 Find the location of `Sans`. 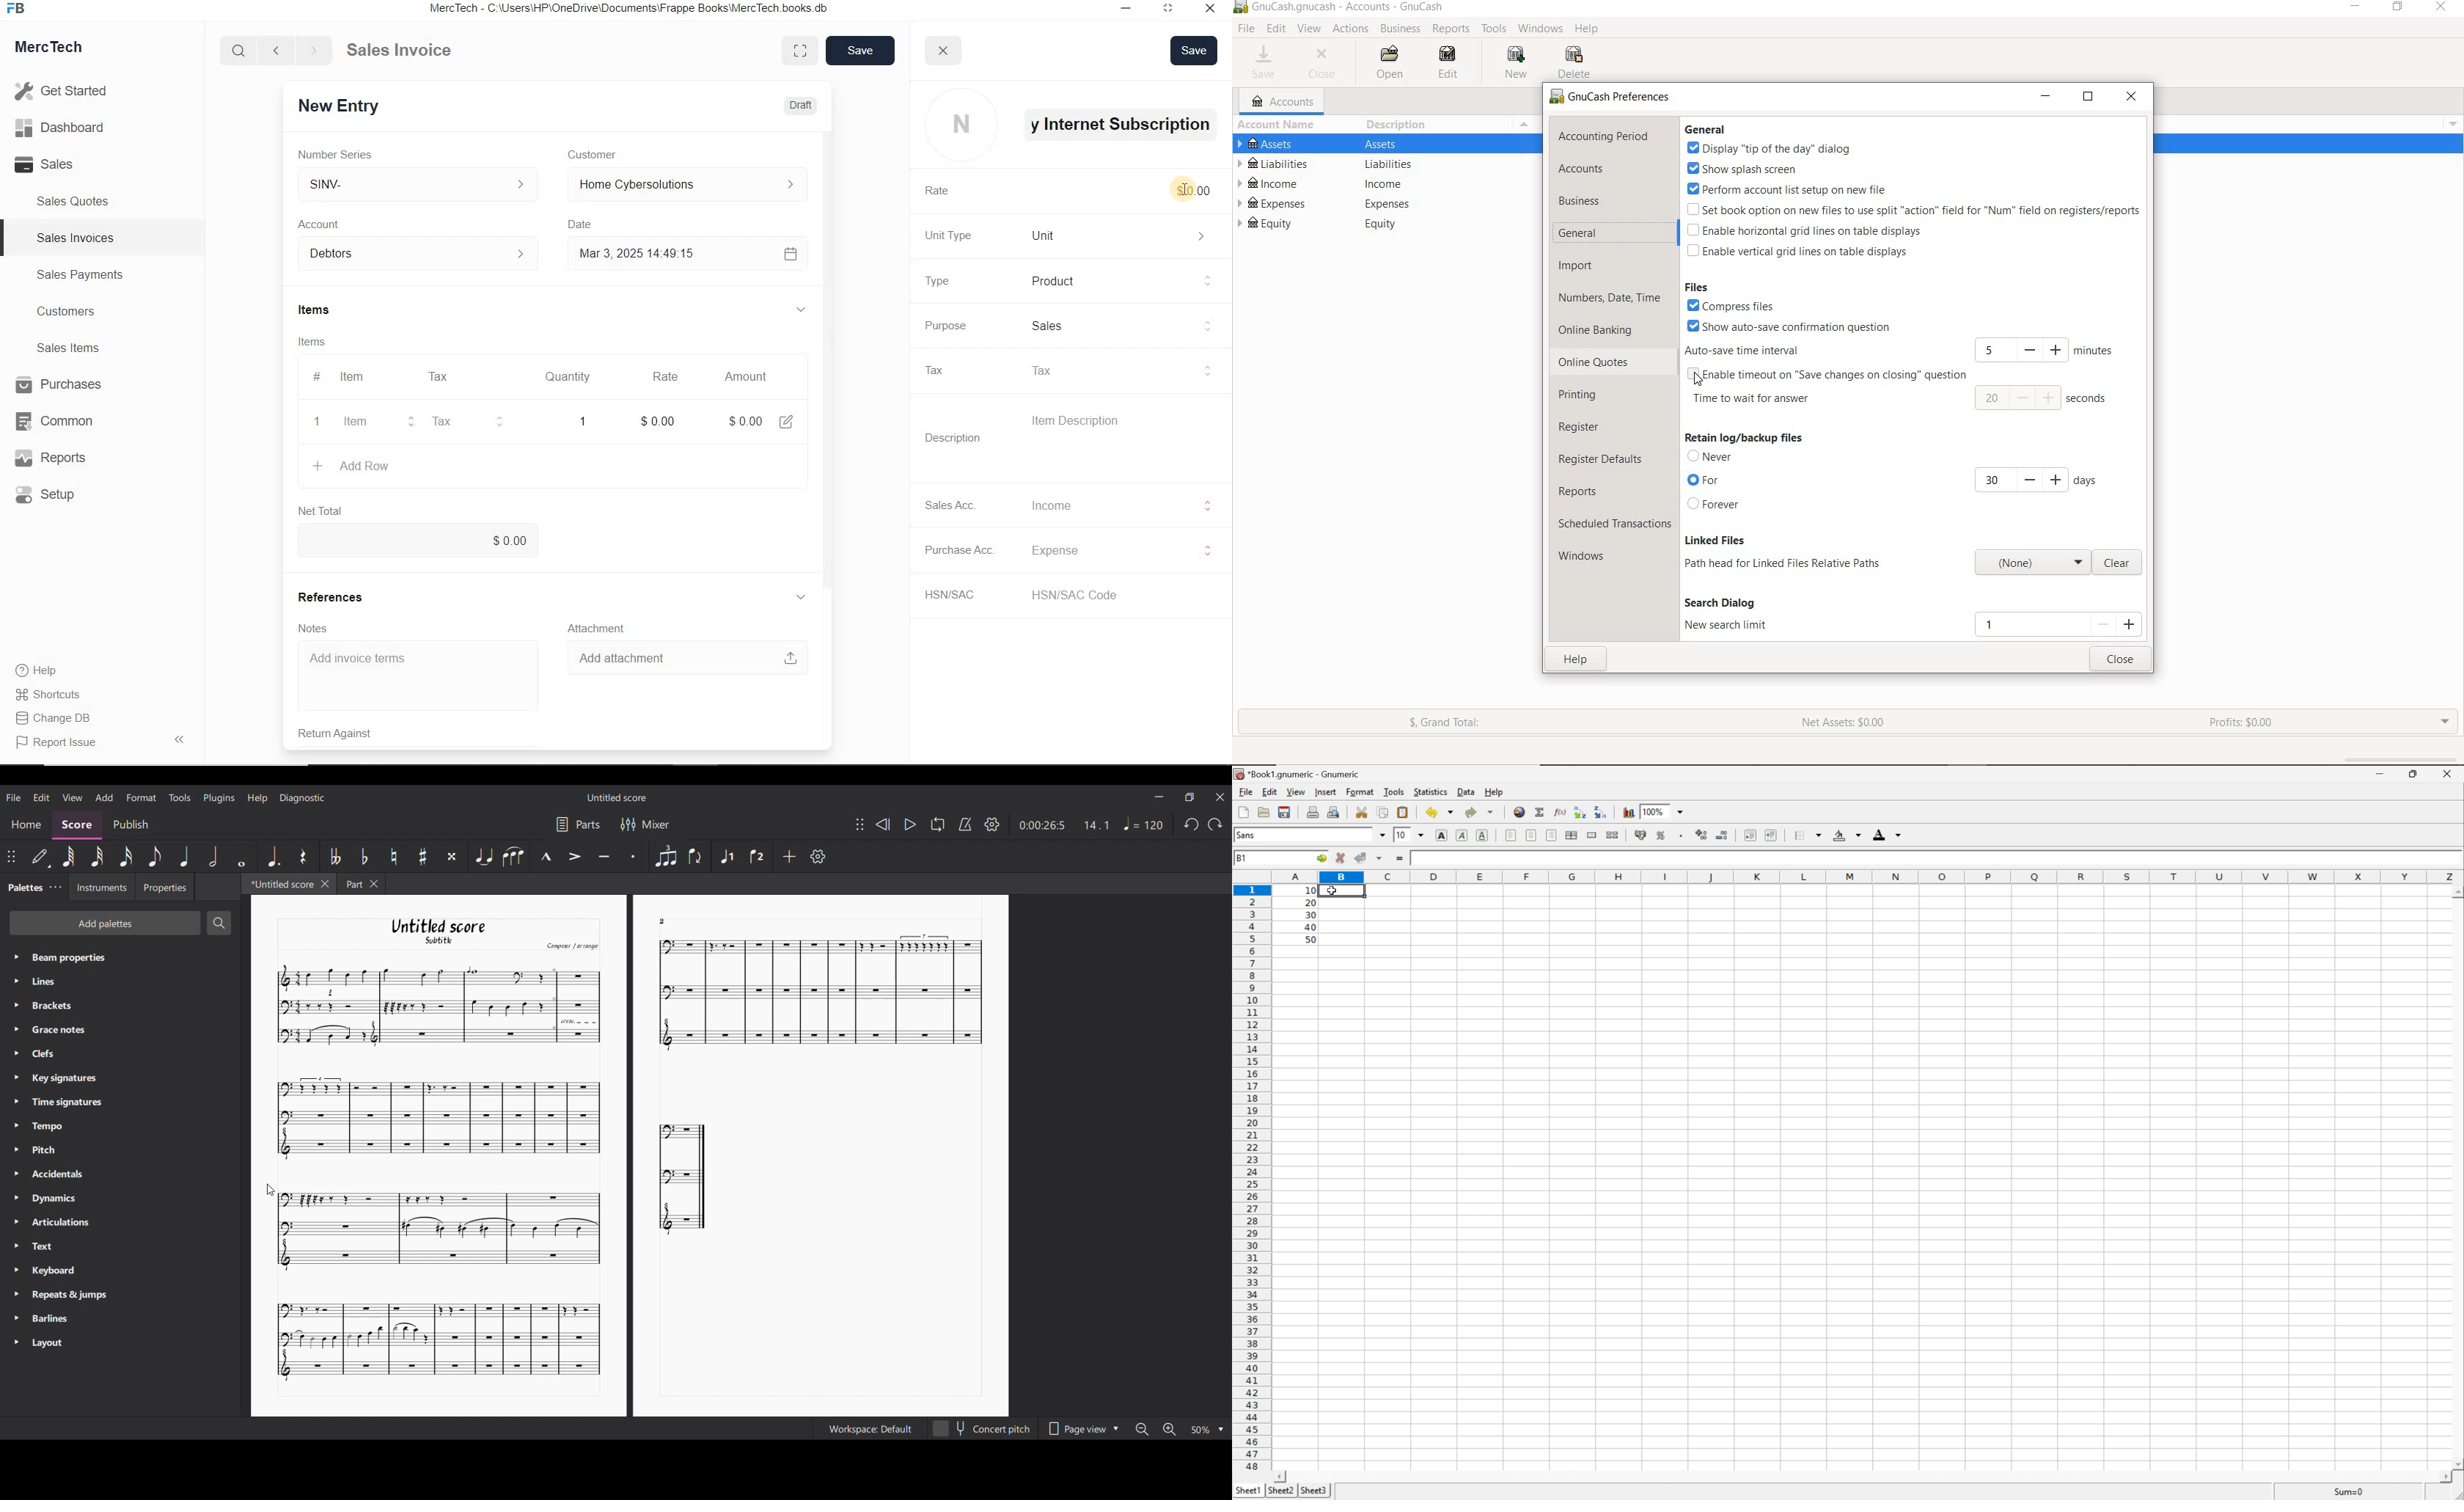

Sans is located at coordinates (1249, 835).